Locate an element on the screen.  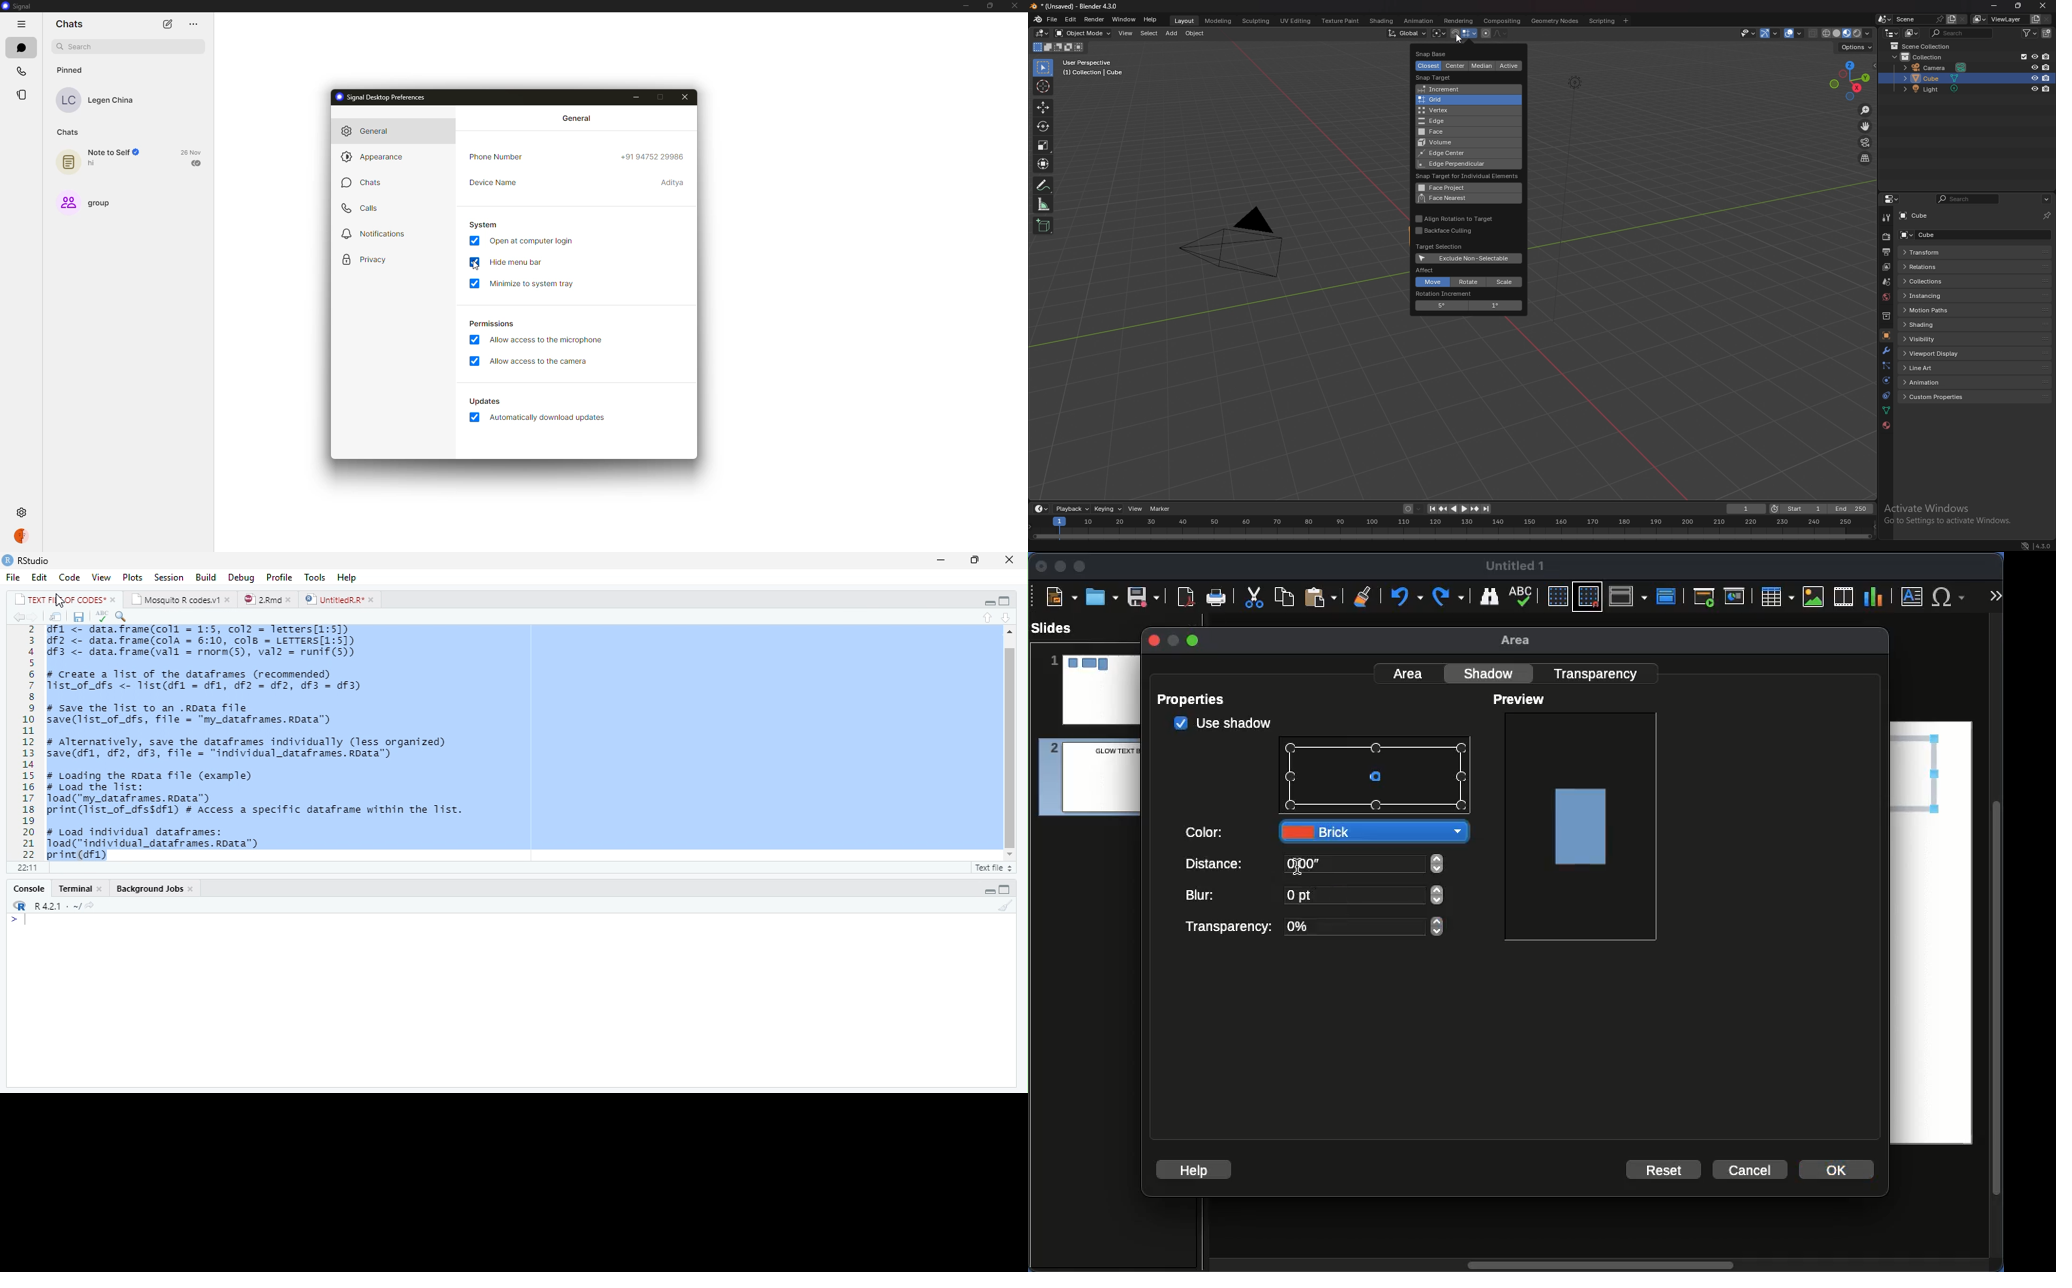
Console is located at coordinates (28, 889).